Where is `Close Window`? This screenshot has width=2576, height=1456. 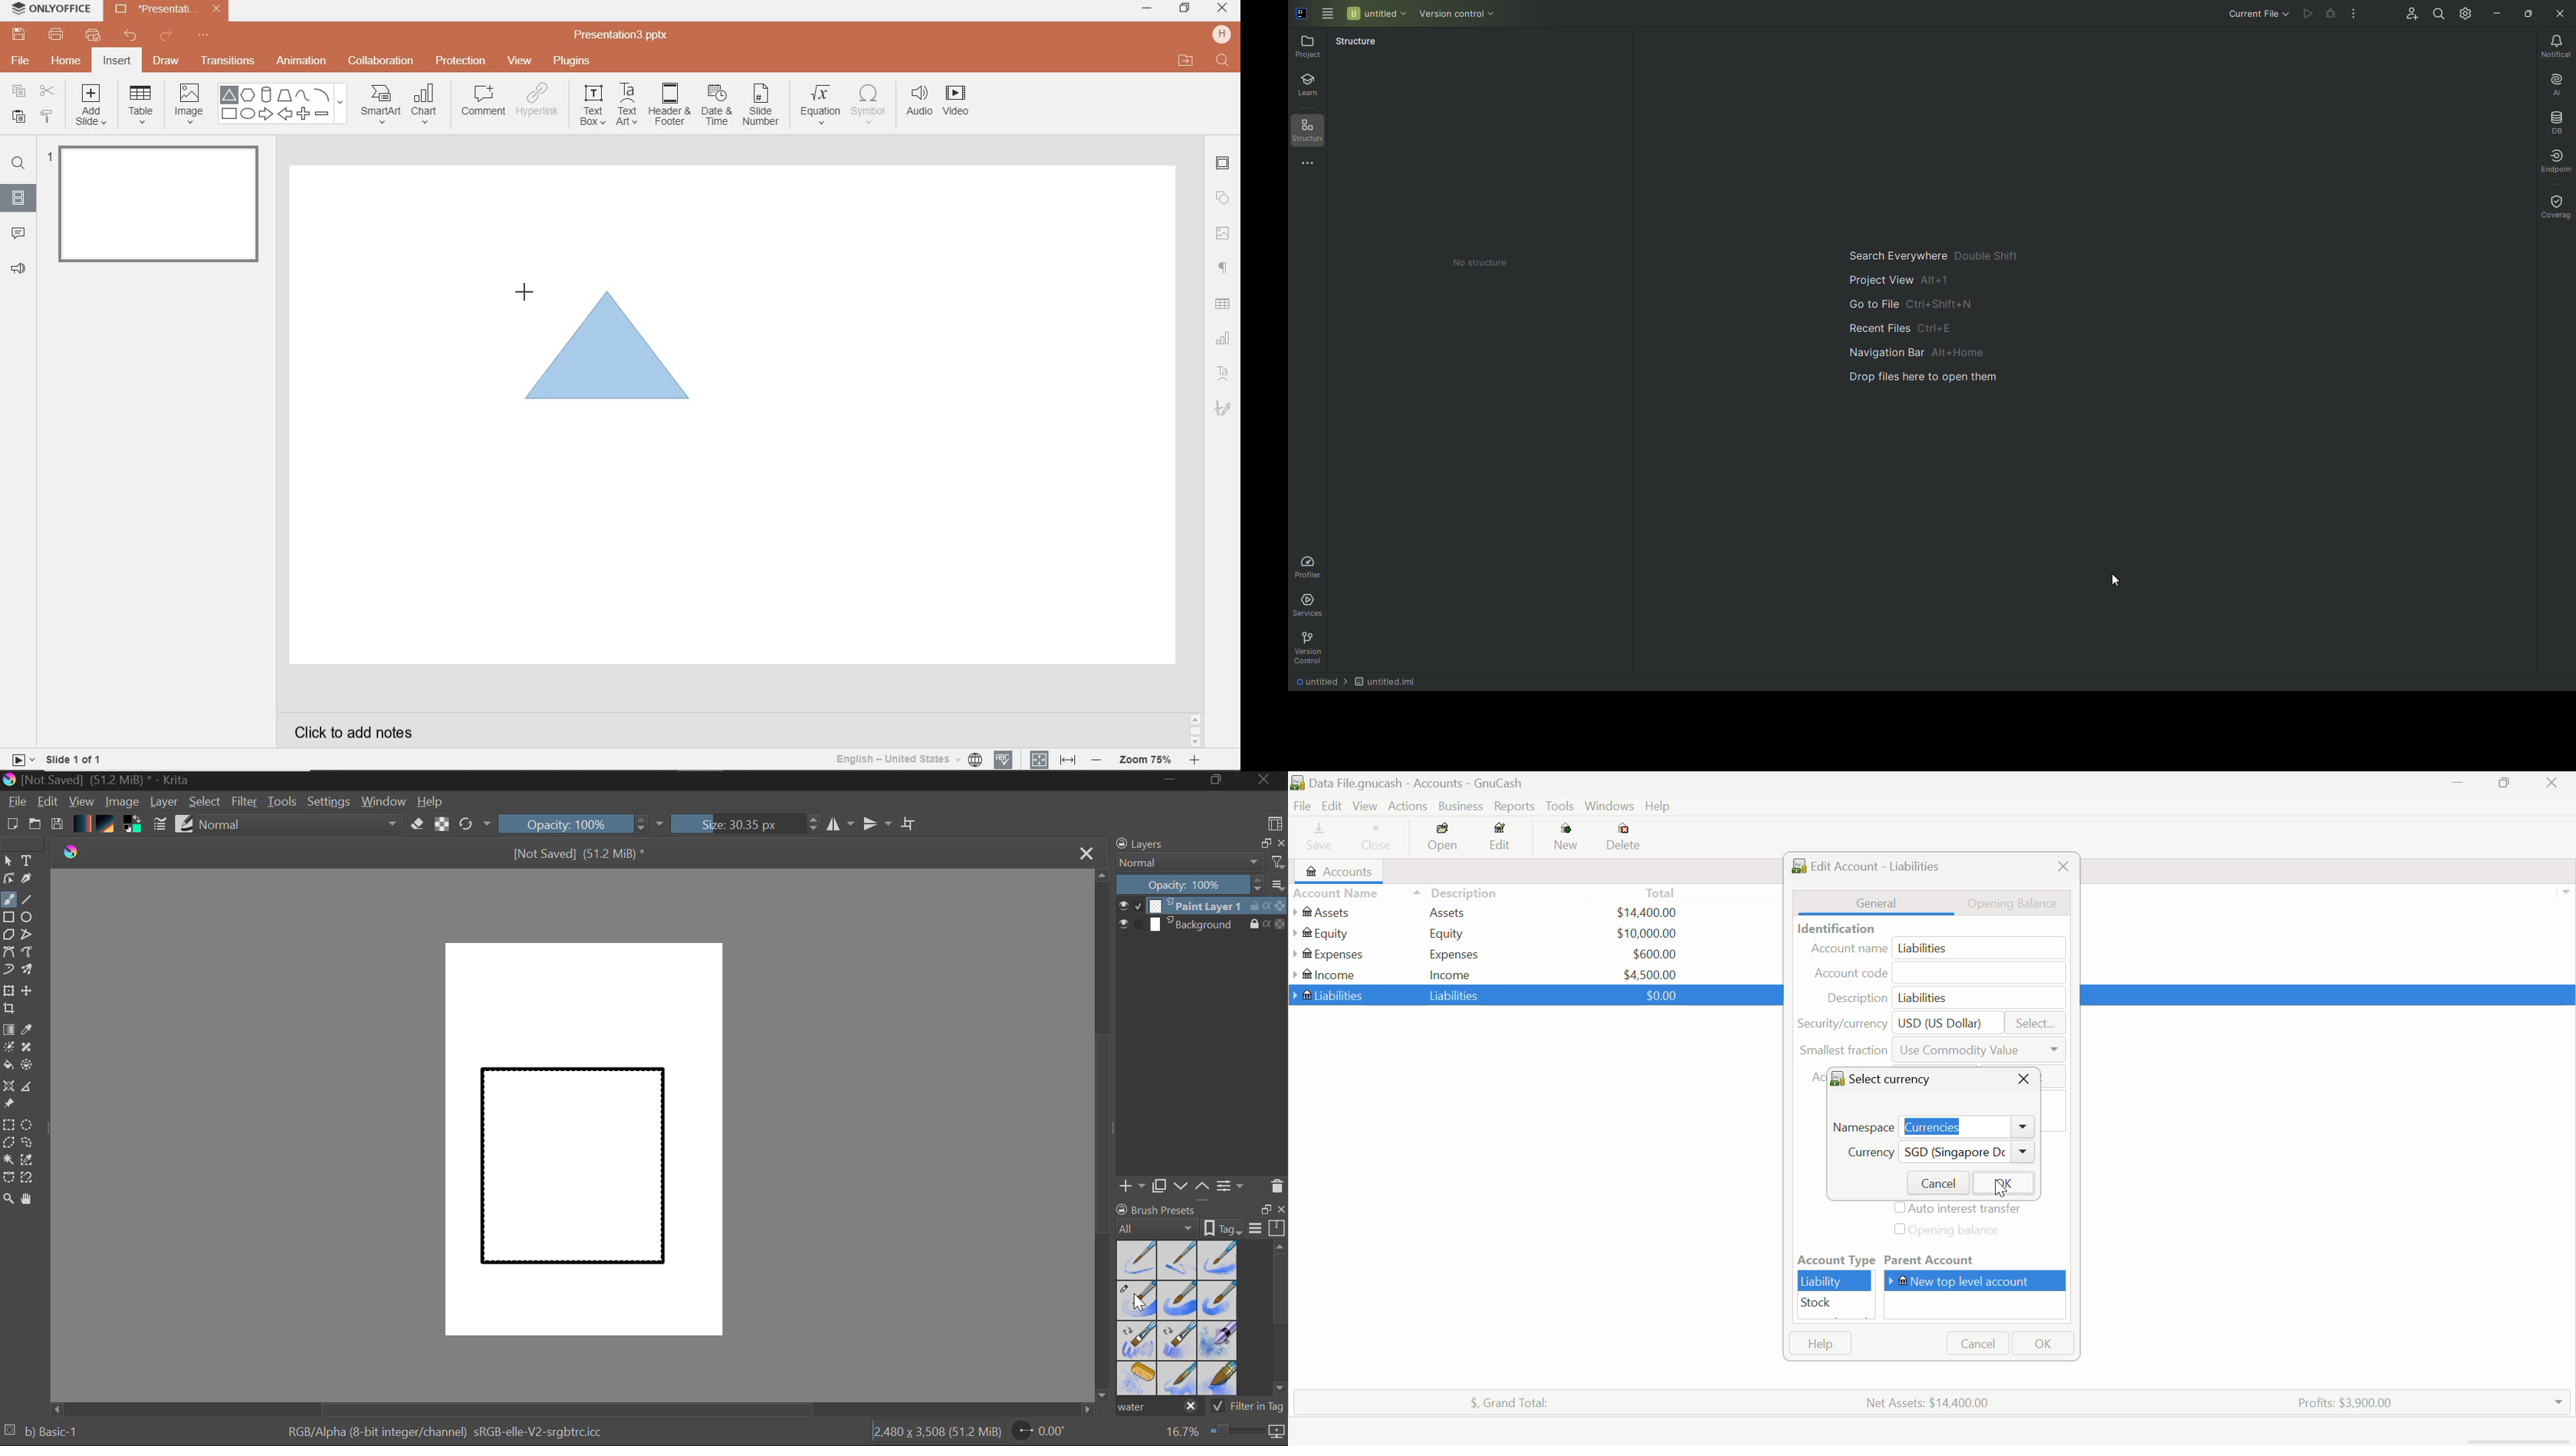 Close Window is located at coordinates (2556, 783).